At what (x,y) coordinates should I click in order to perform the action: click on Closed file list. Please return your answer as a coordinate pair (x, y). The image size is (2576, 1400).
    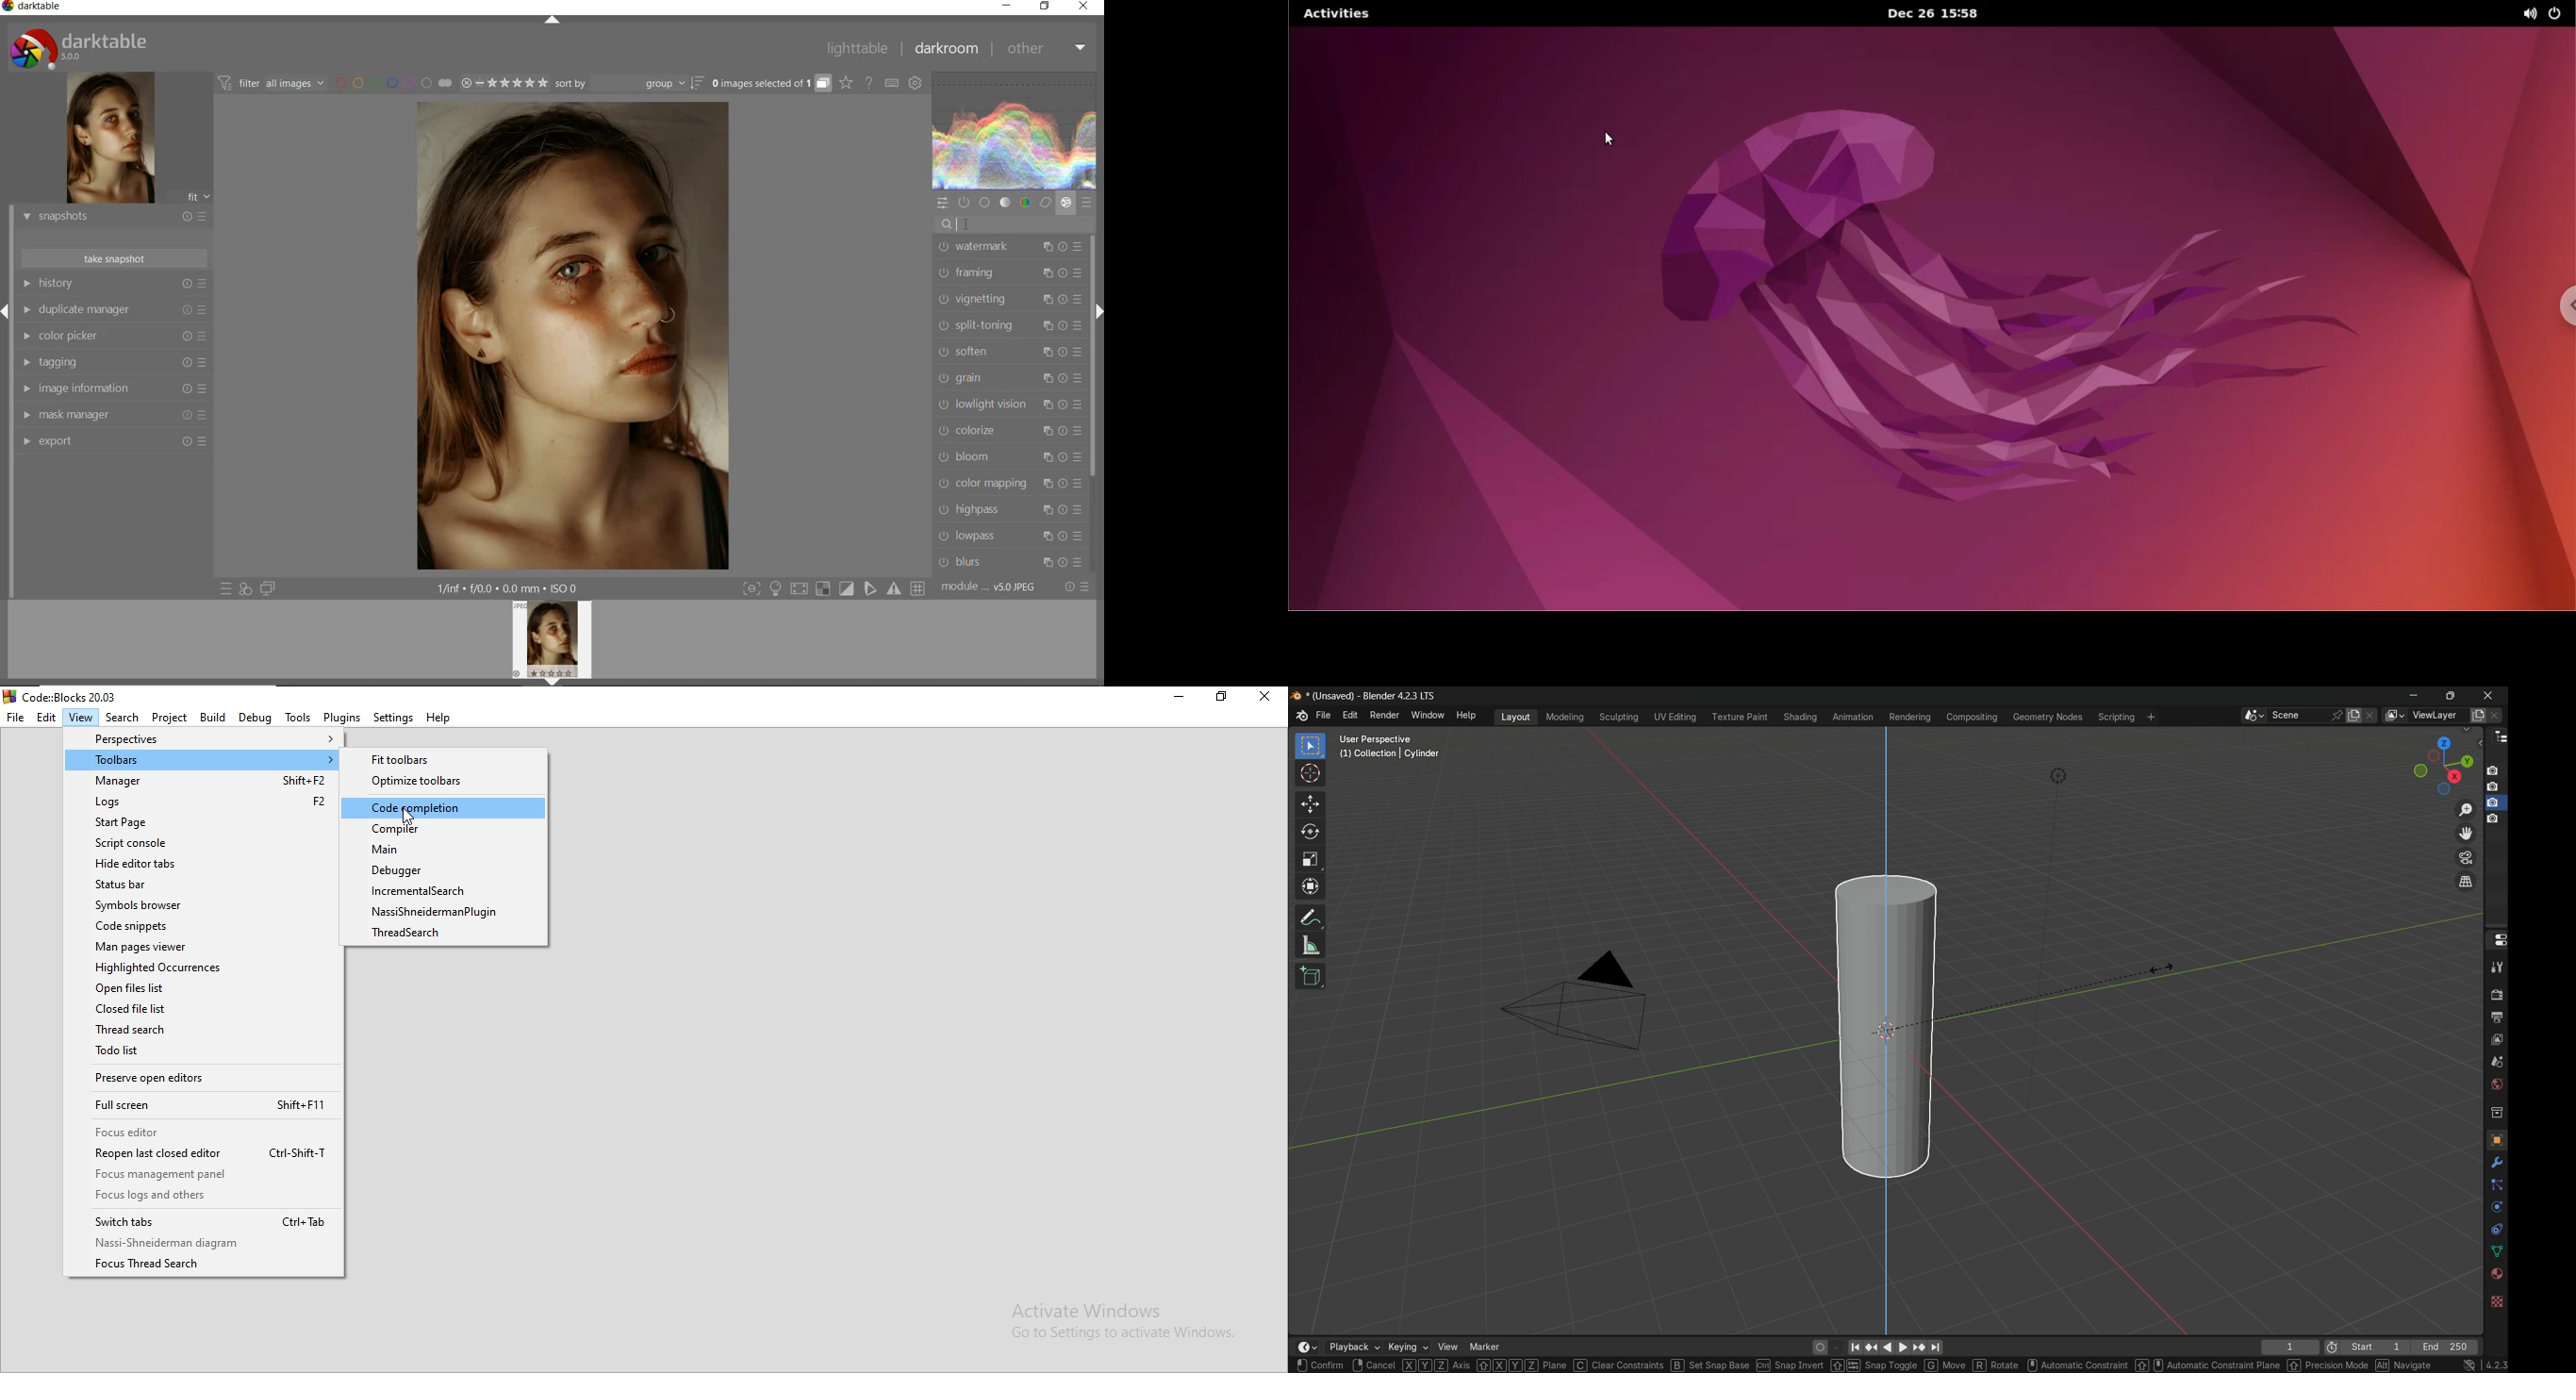
    Looking at the image, I should click on (208, 1010).